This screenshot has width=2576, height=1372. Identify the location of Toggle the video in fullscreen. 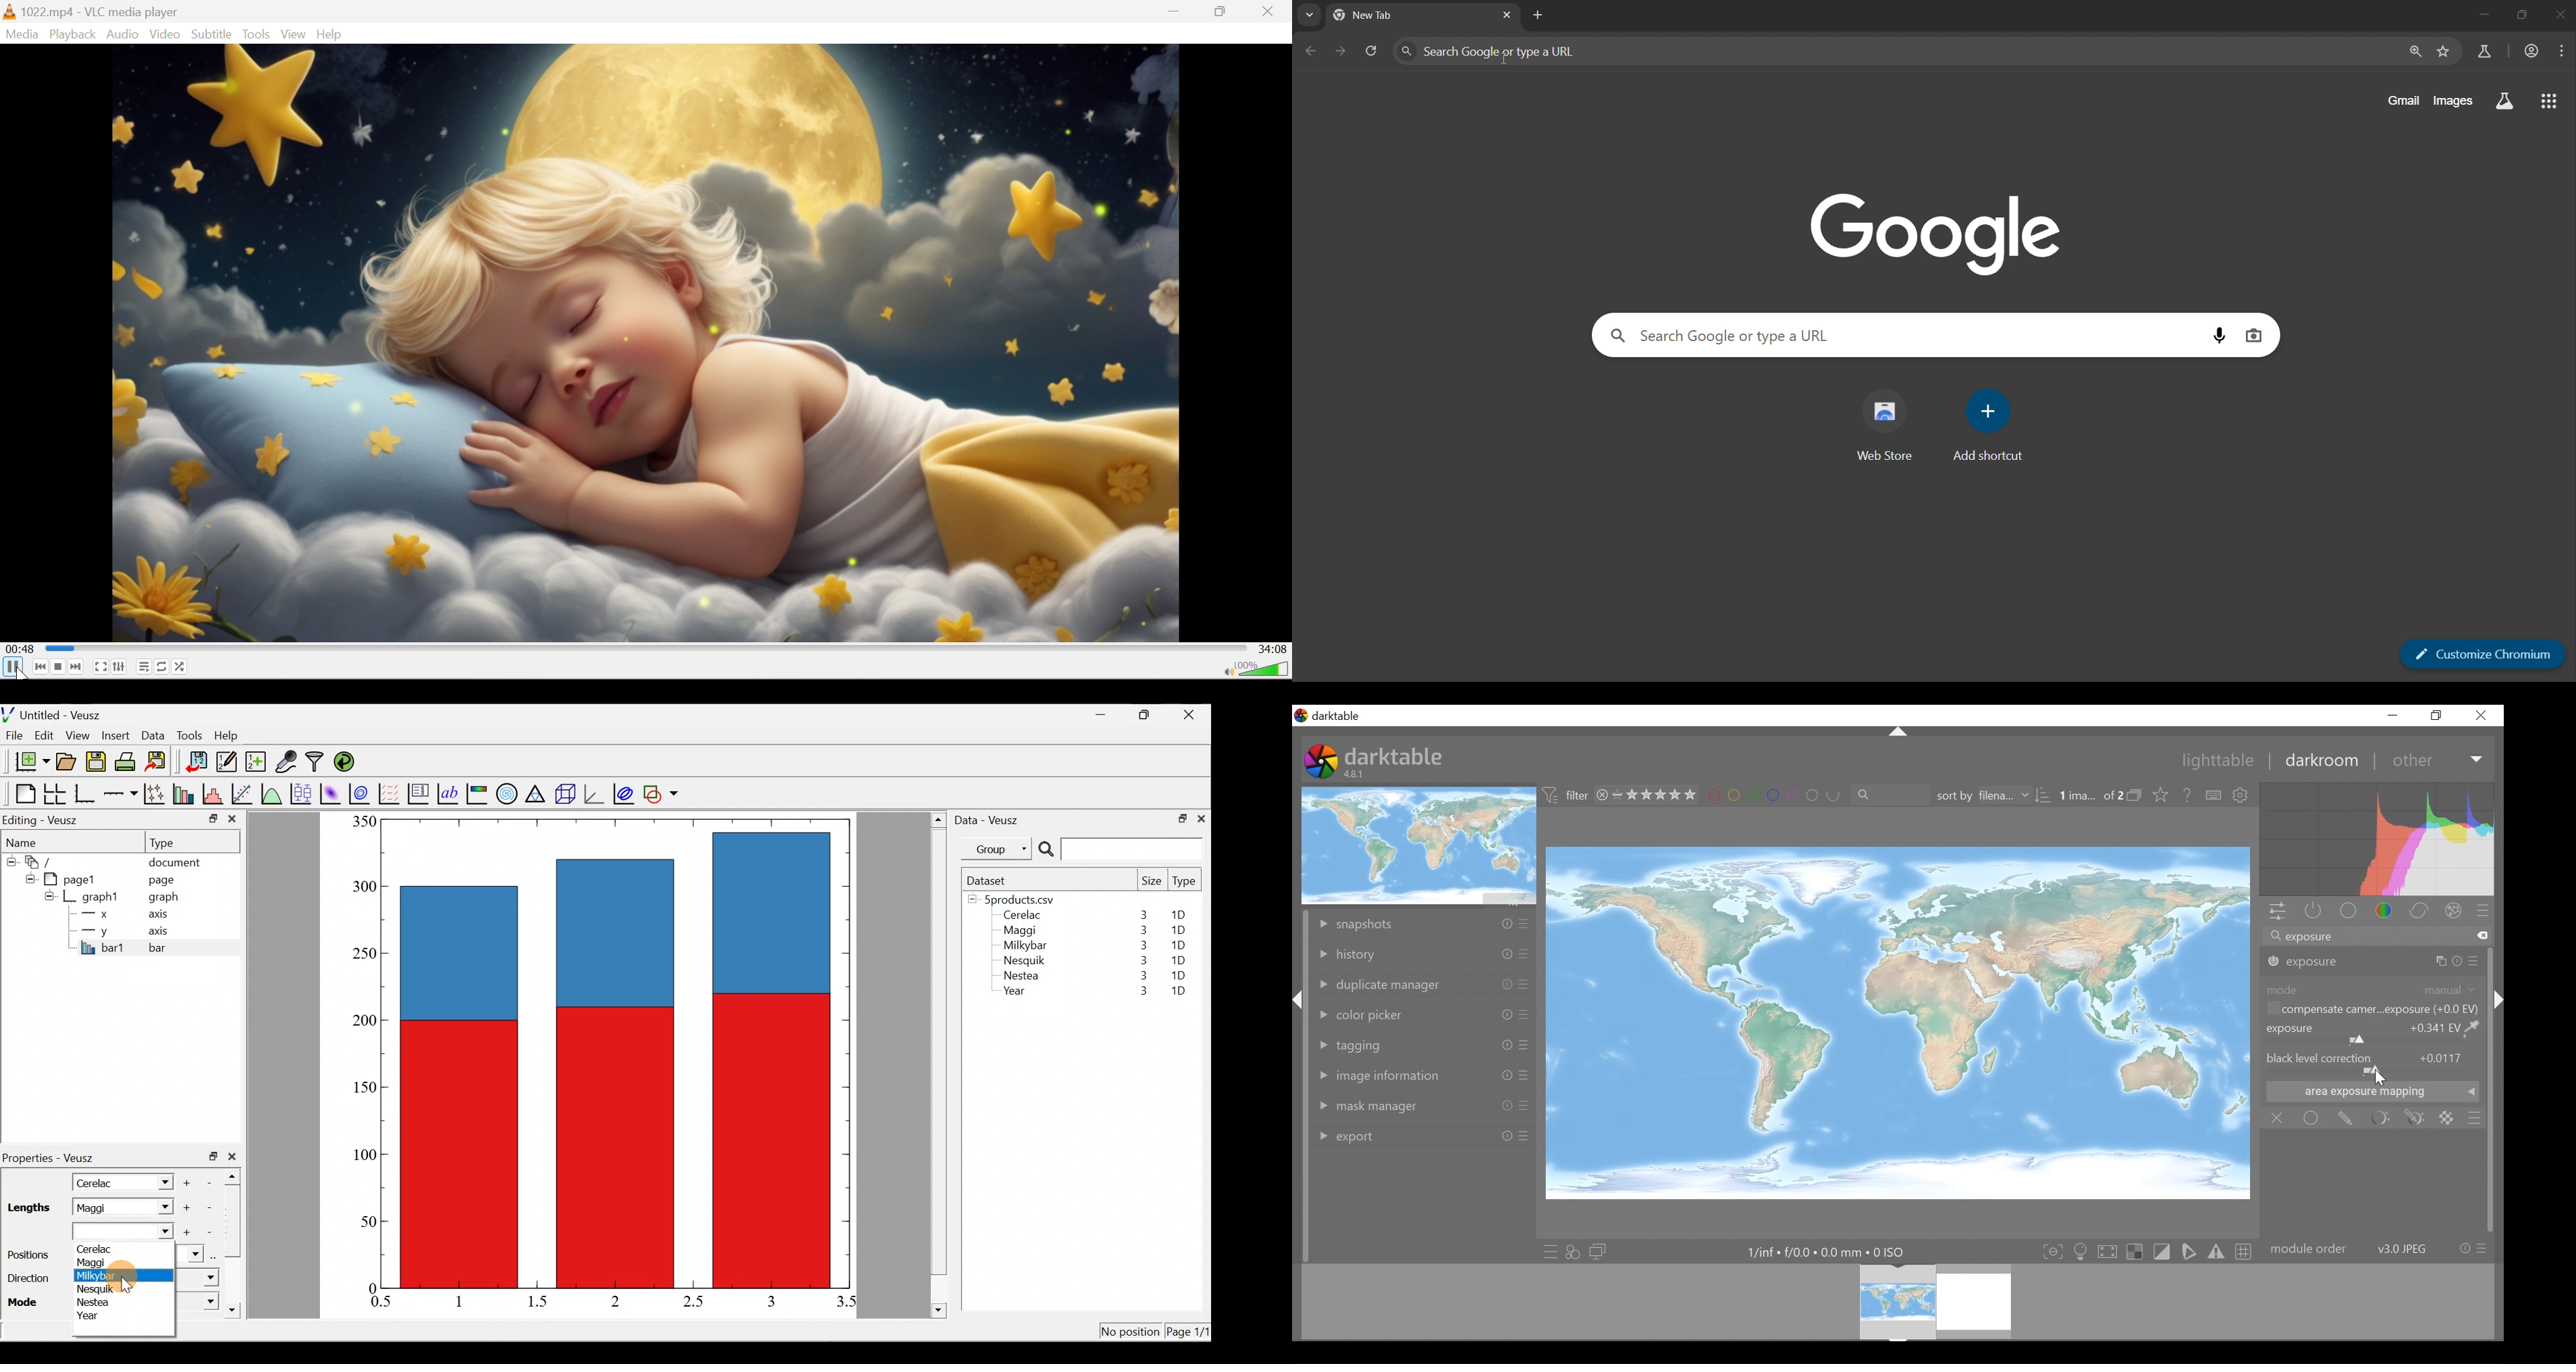
(101, 666).